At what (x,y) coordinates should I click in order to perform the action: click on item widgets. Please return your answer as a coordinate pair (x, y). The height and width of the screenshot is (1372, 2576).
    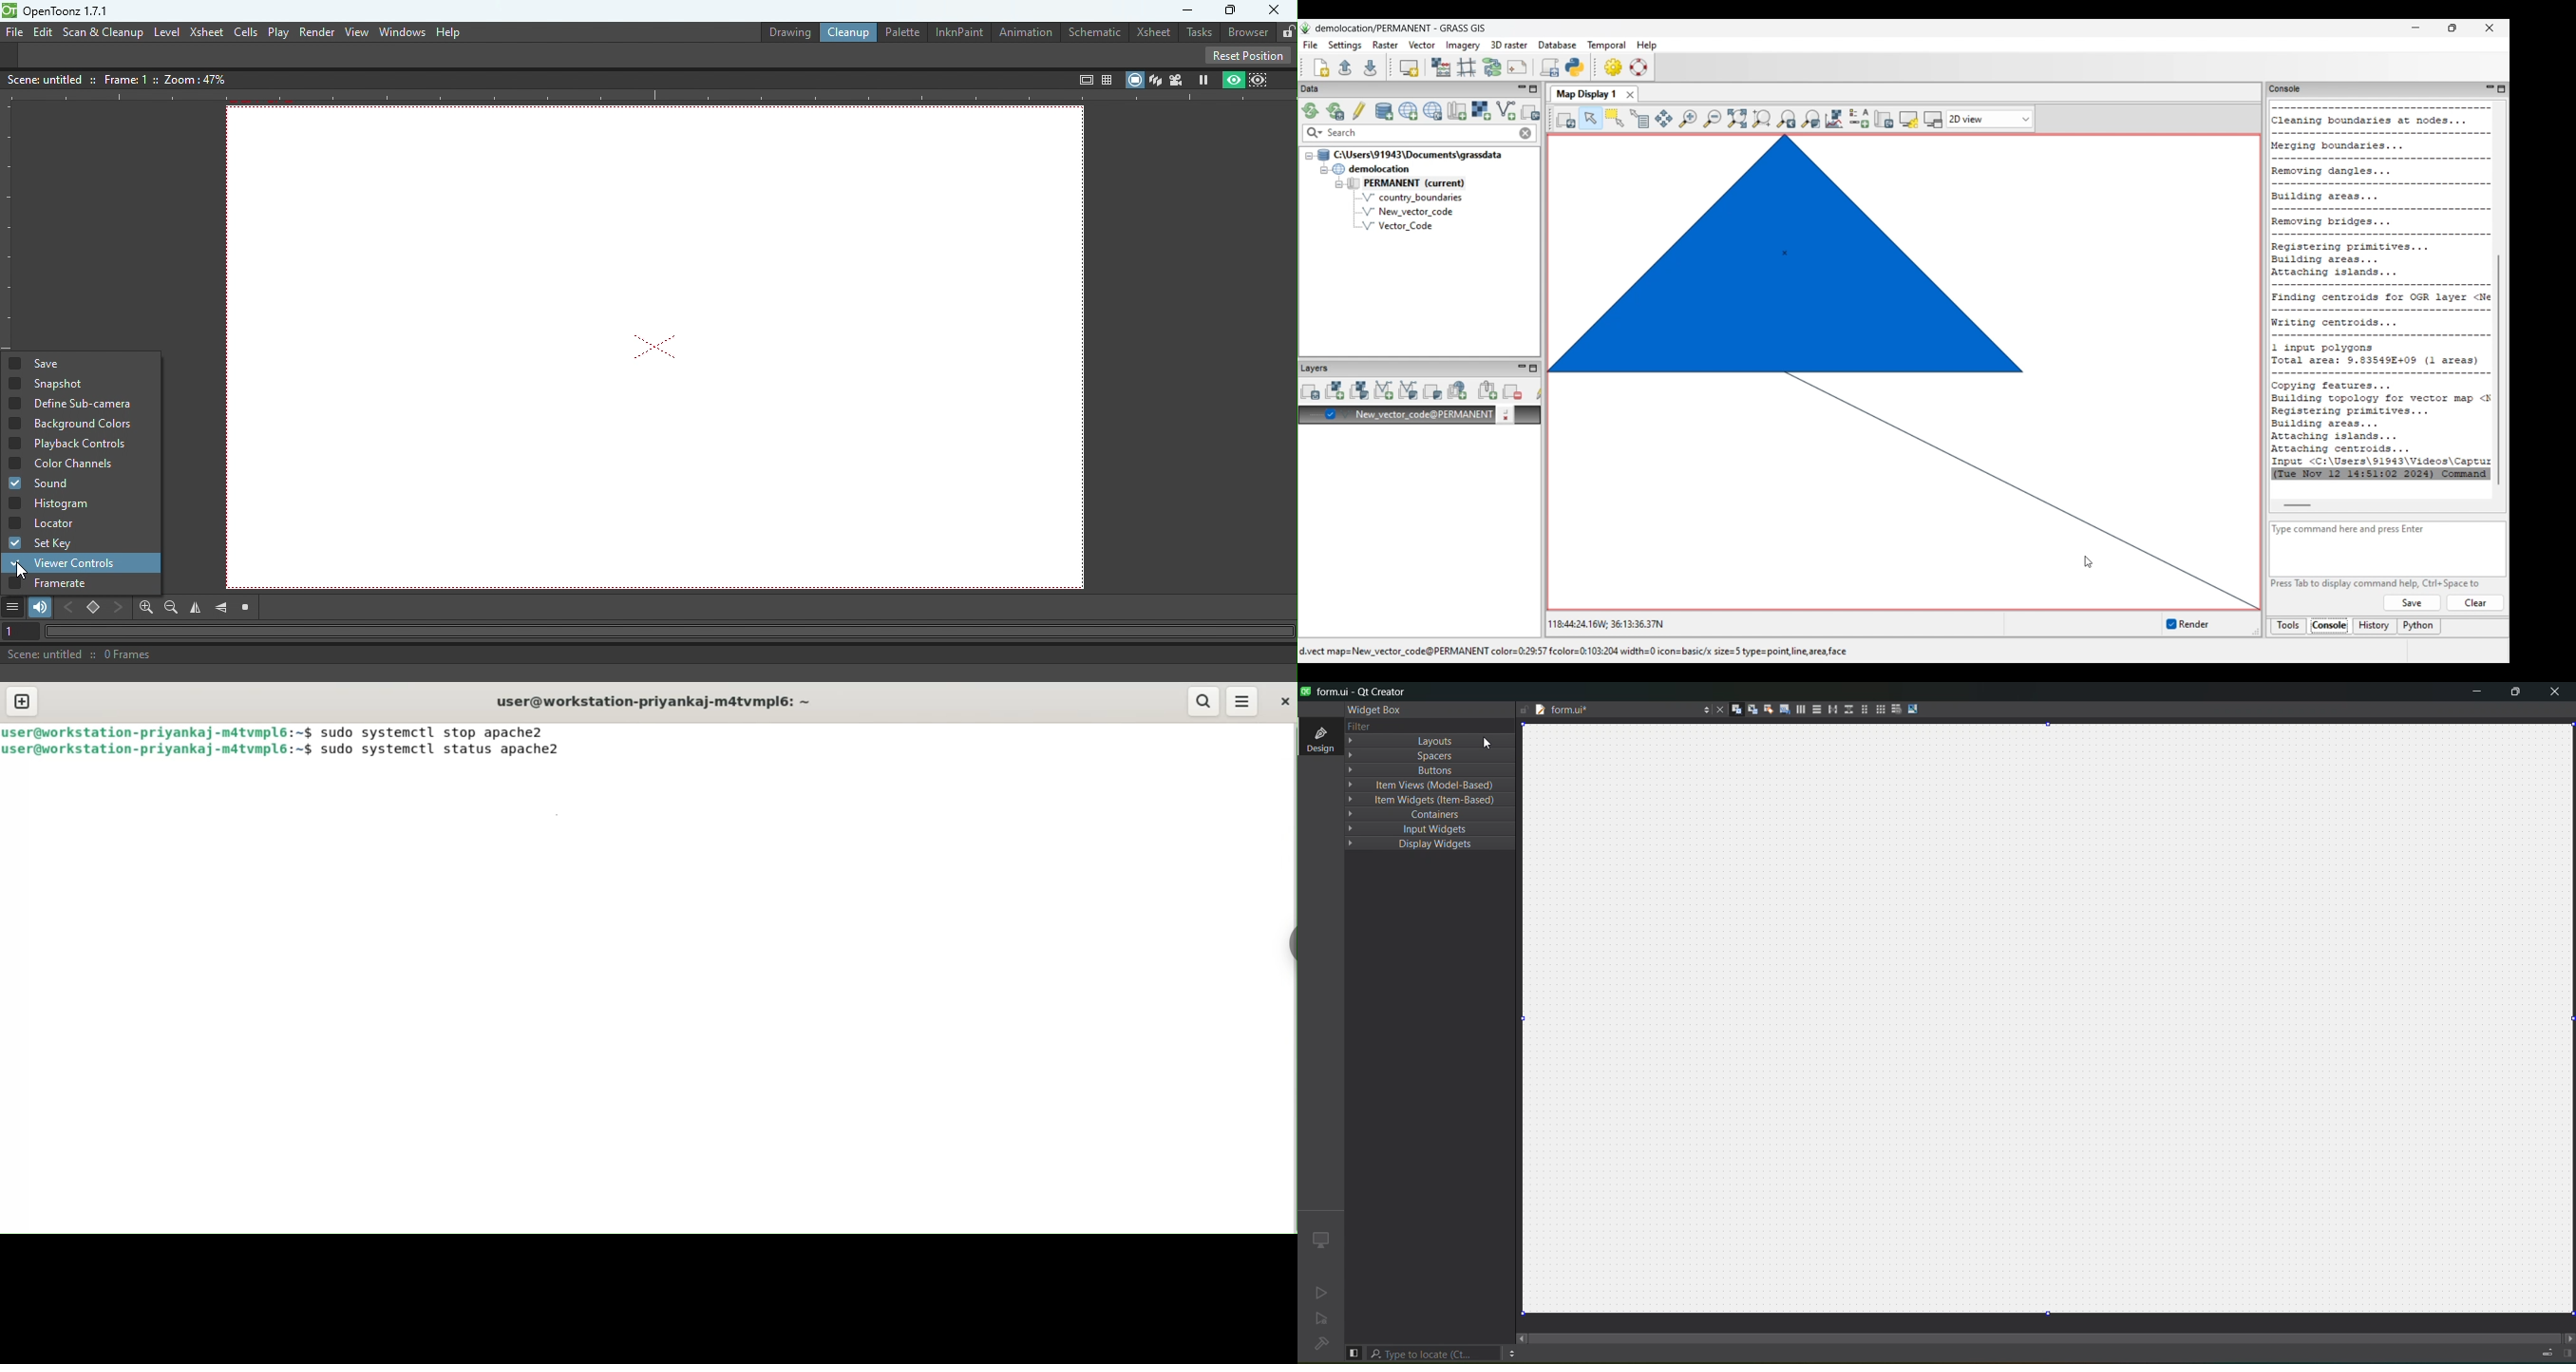
    Looking at the image, I should click on (1431, 799).